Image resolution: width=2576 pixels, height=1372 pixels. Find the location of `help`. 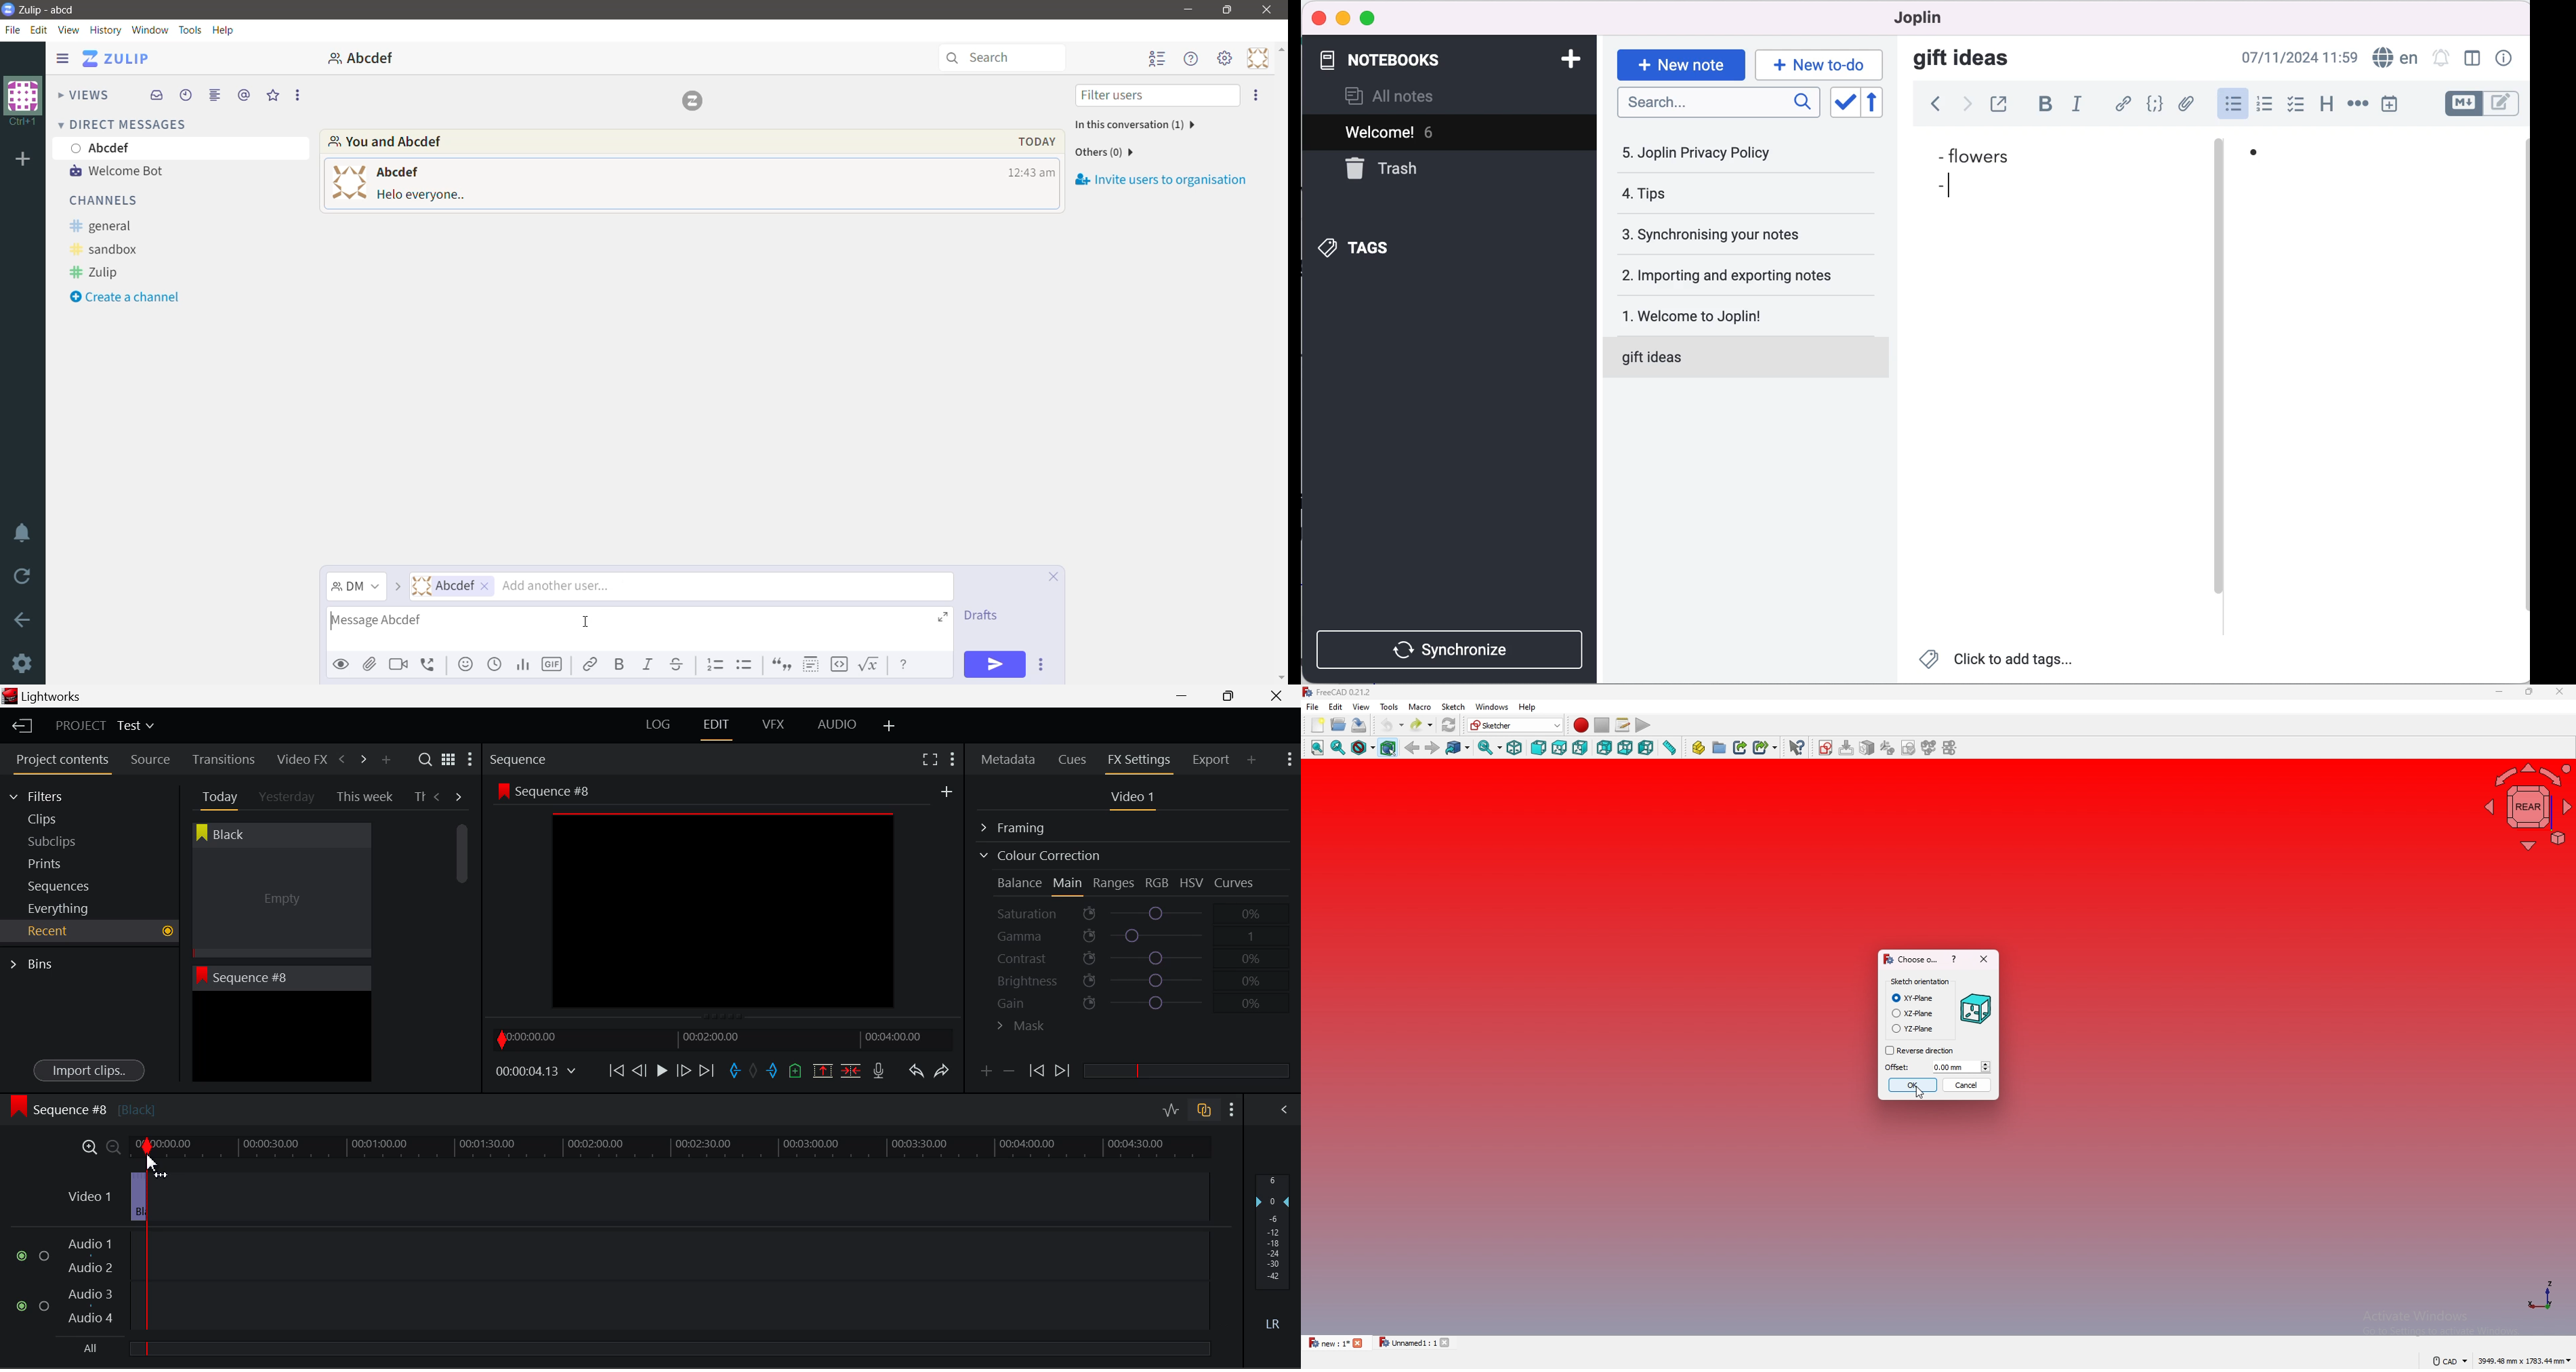

help is located at coordinates (1527, 707).